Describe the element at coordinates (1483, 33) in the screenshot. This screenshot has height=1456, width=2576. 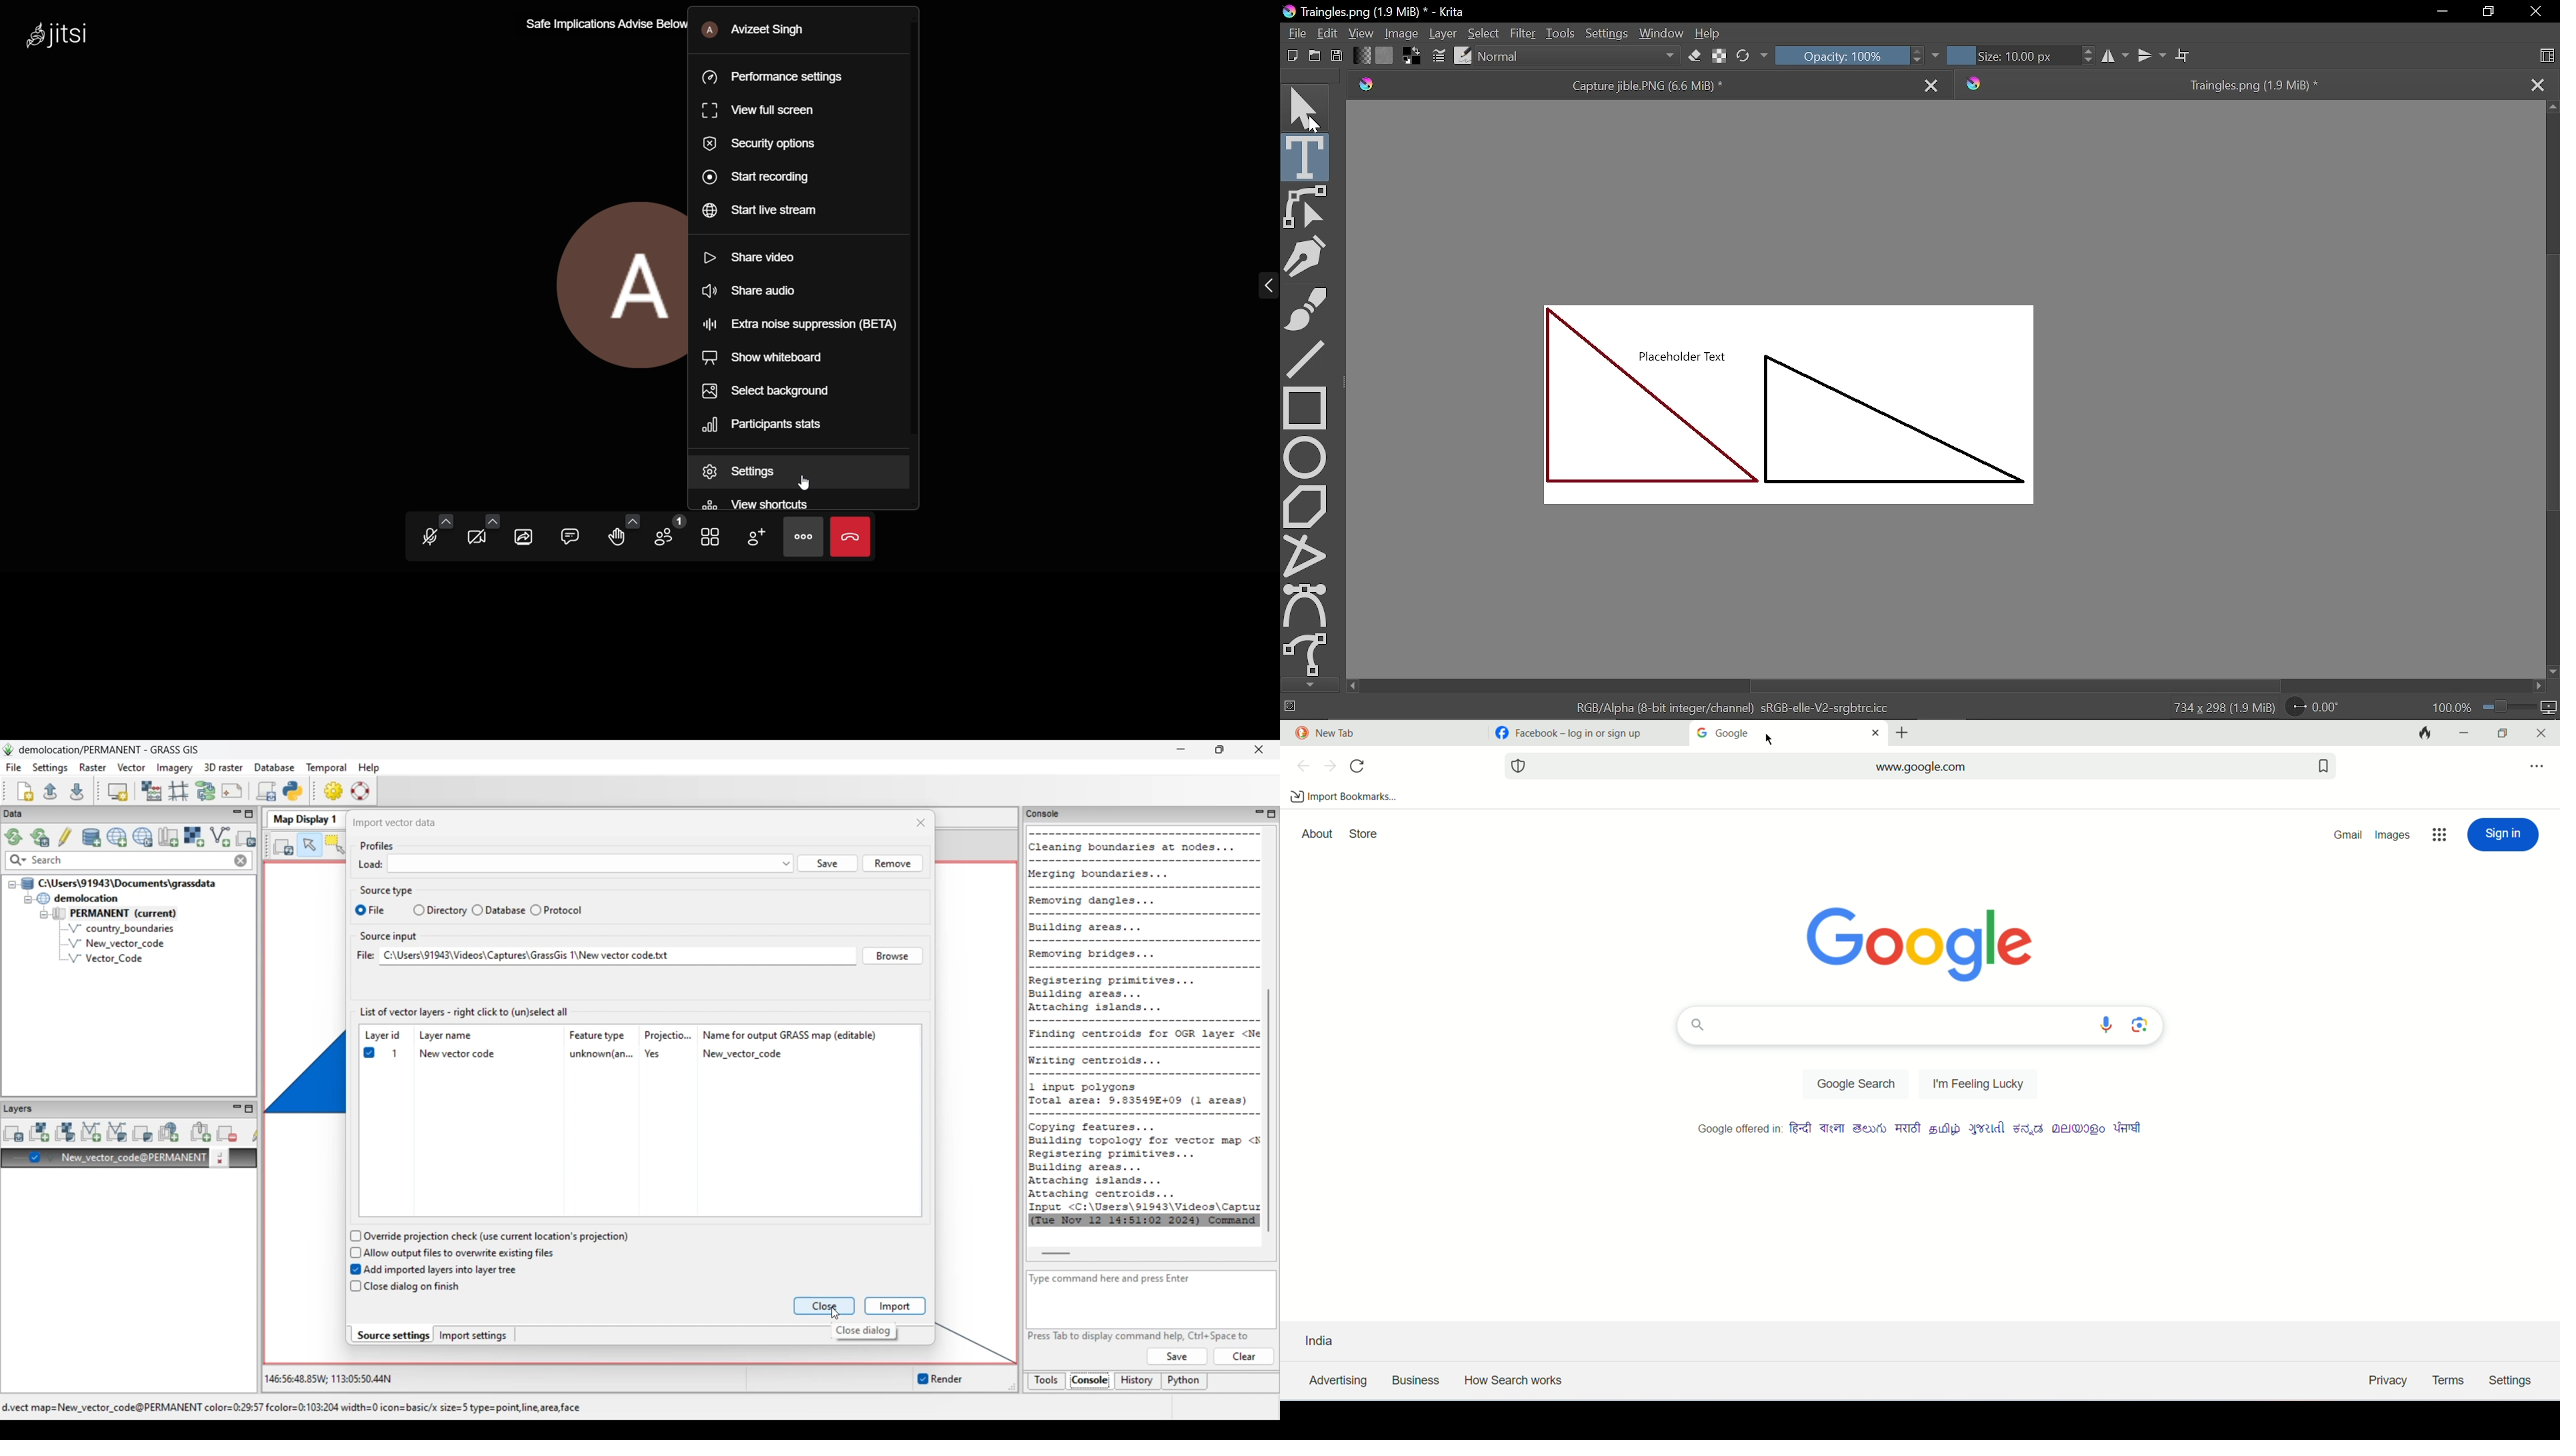
I see `Select` at that location.